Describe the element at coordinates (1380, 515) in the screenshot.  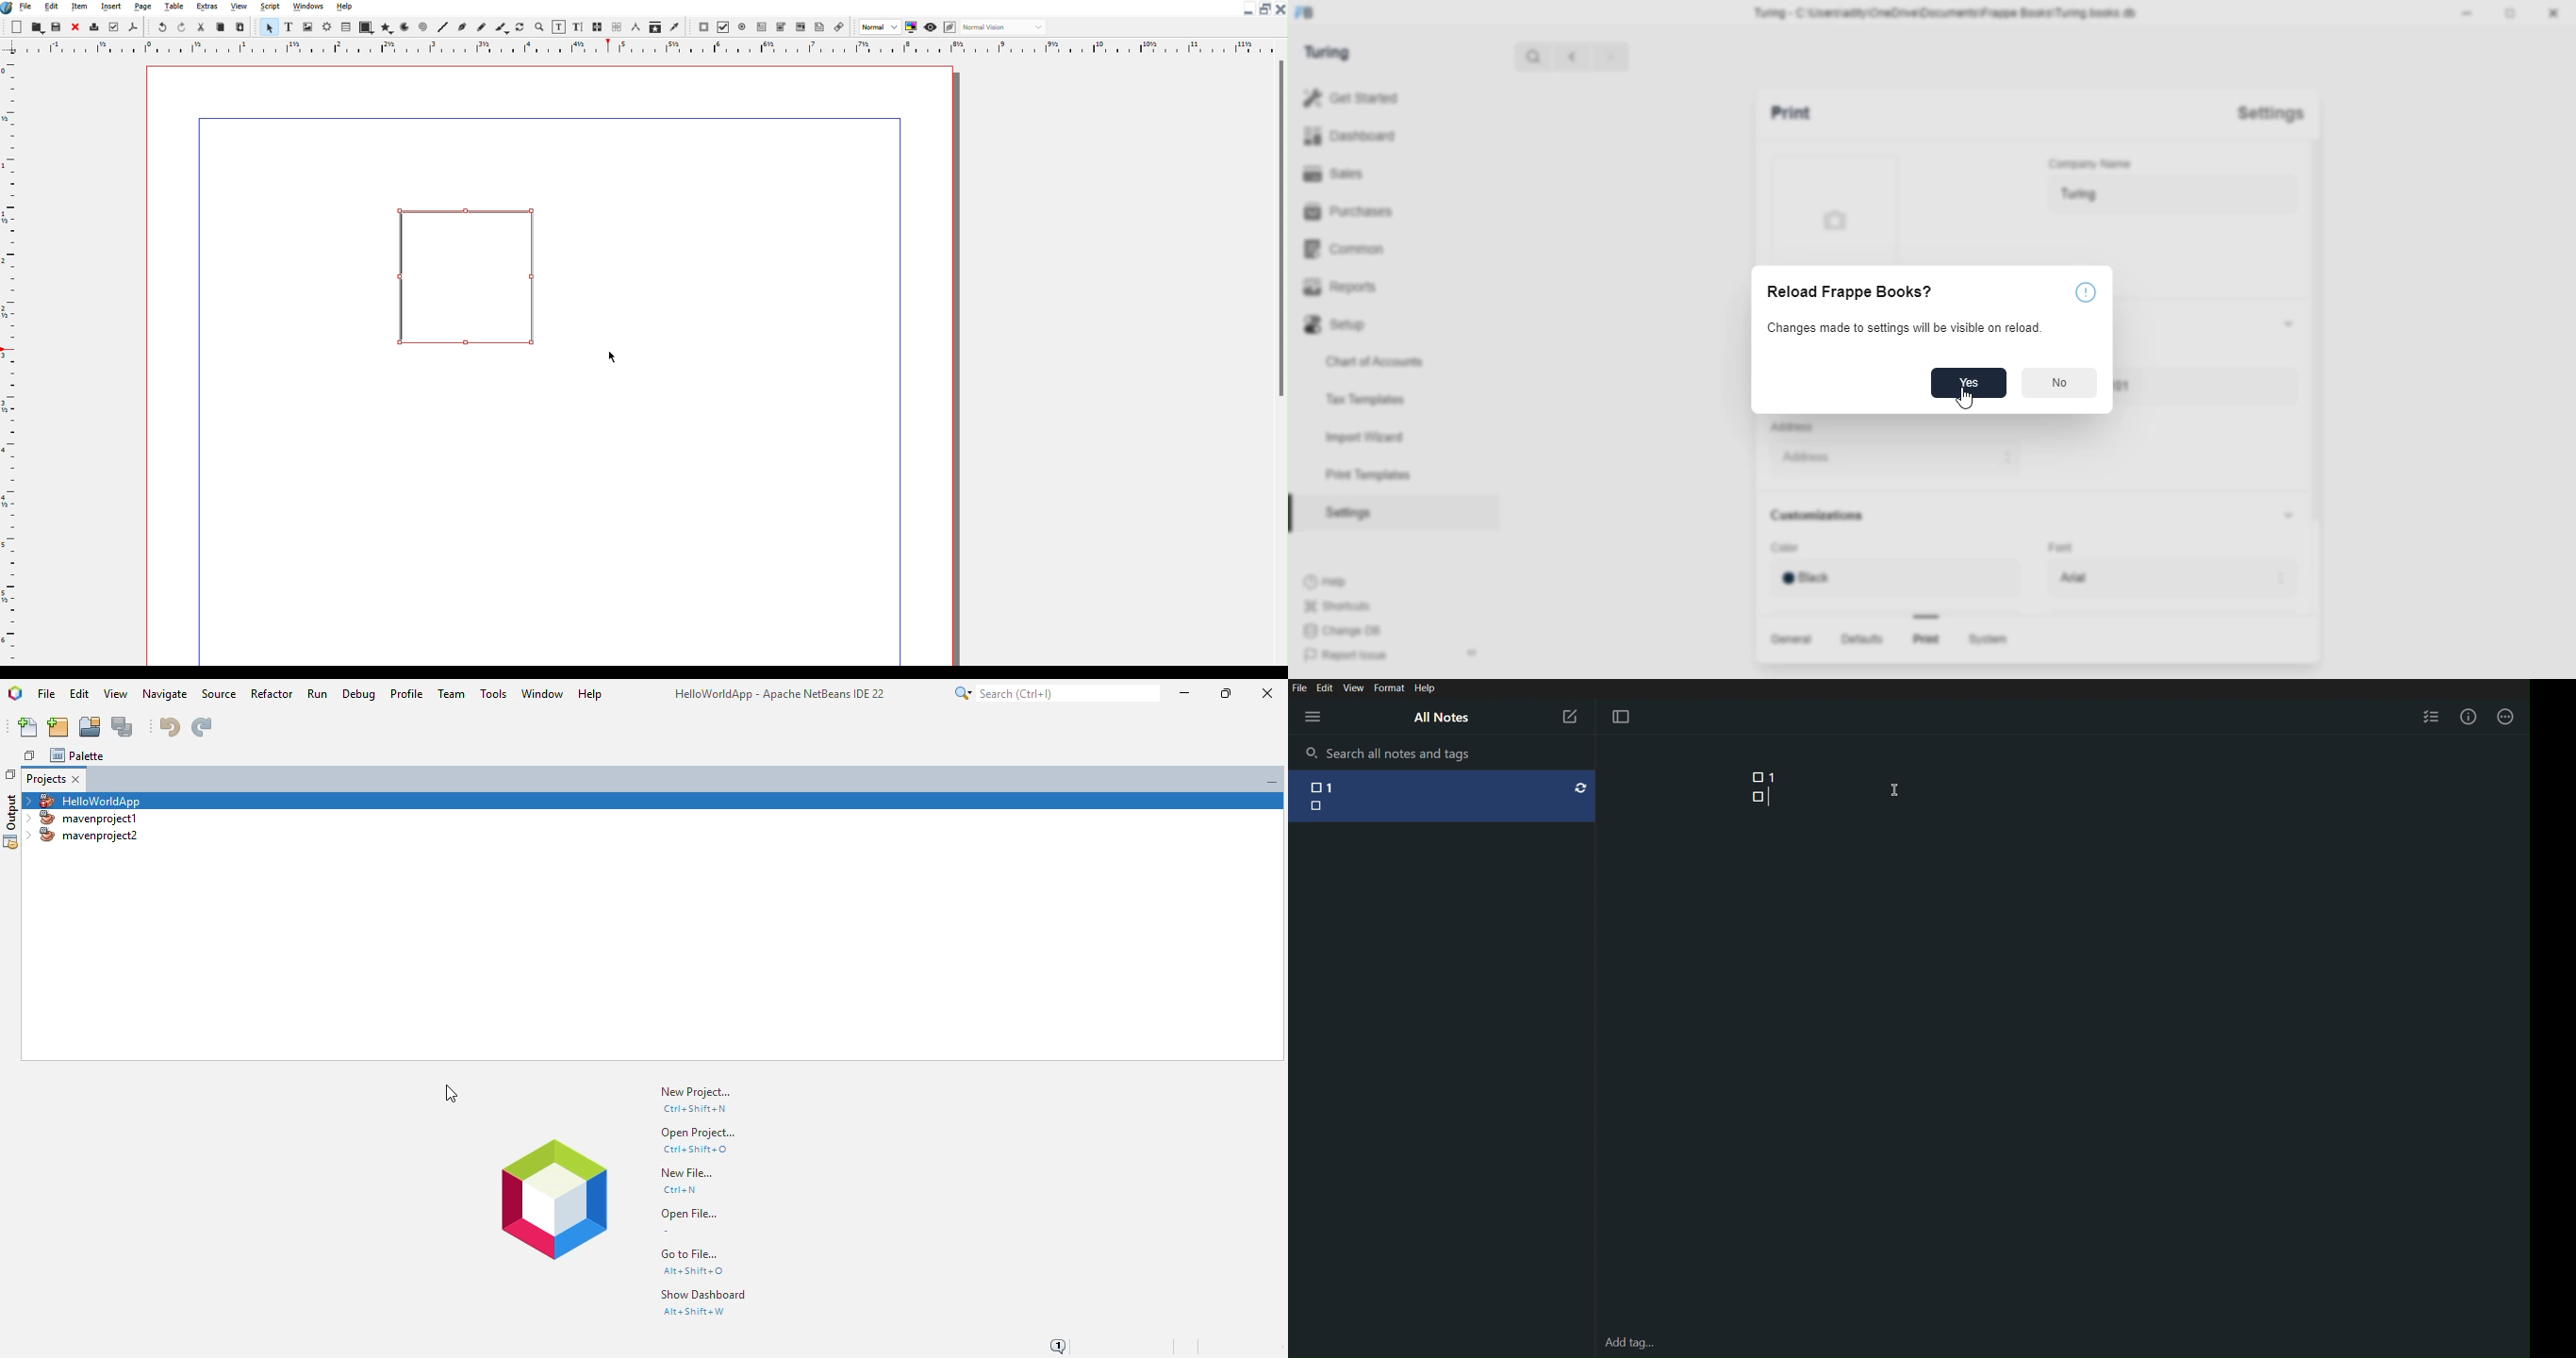
I see `Settings
oy` at that location.